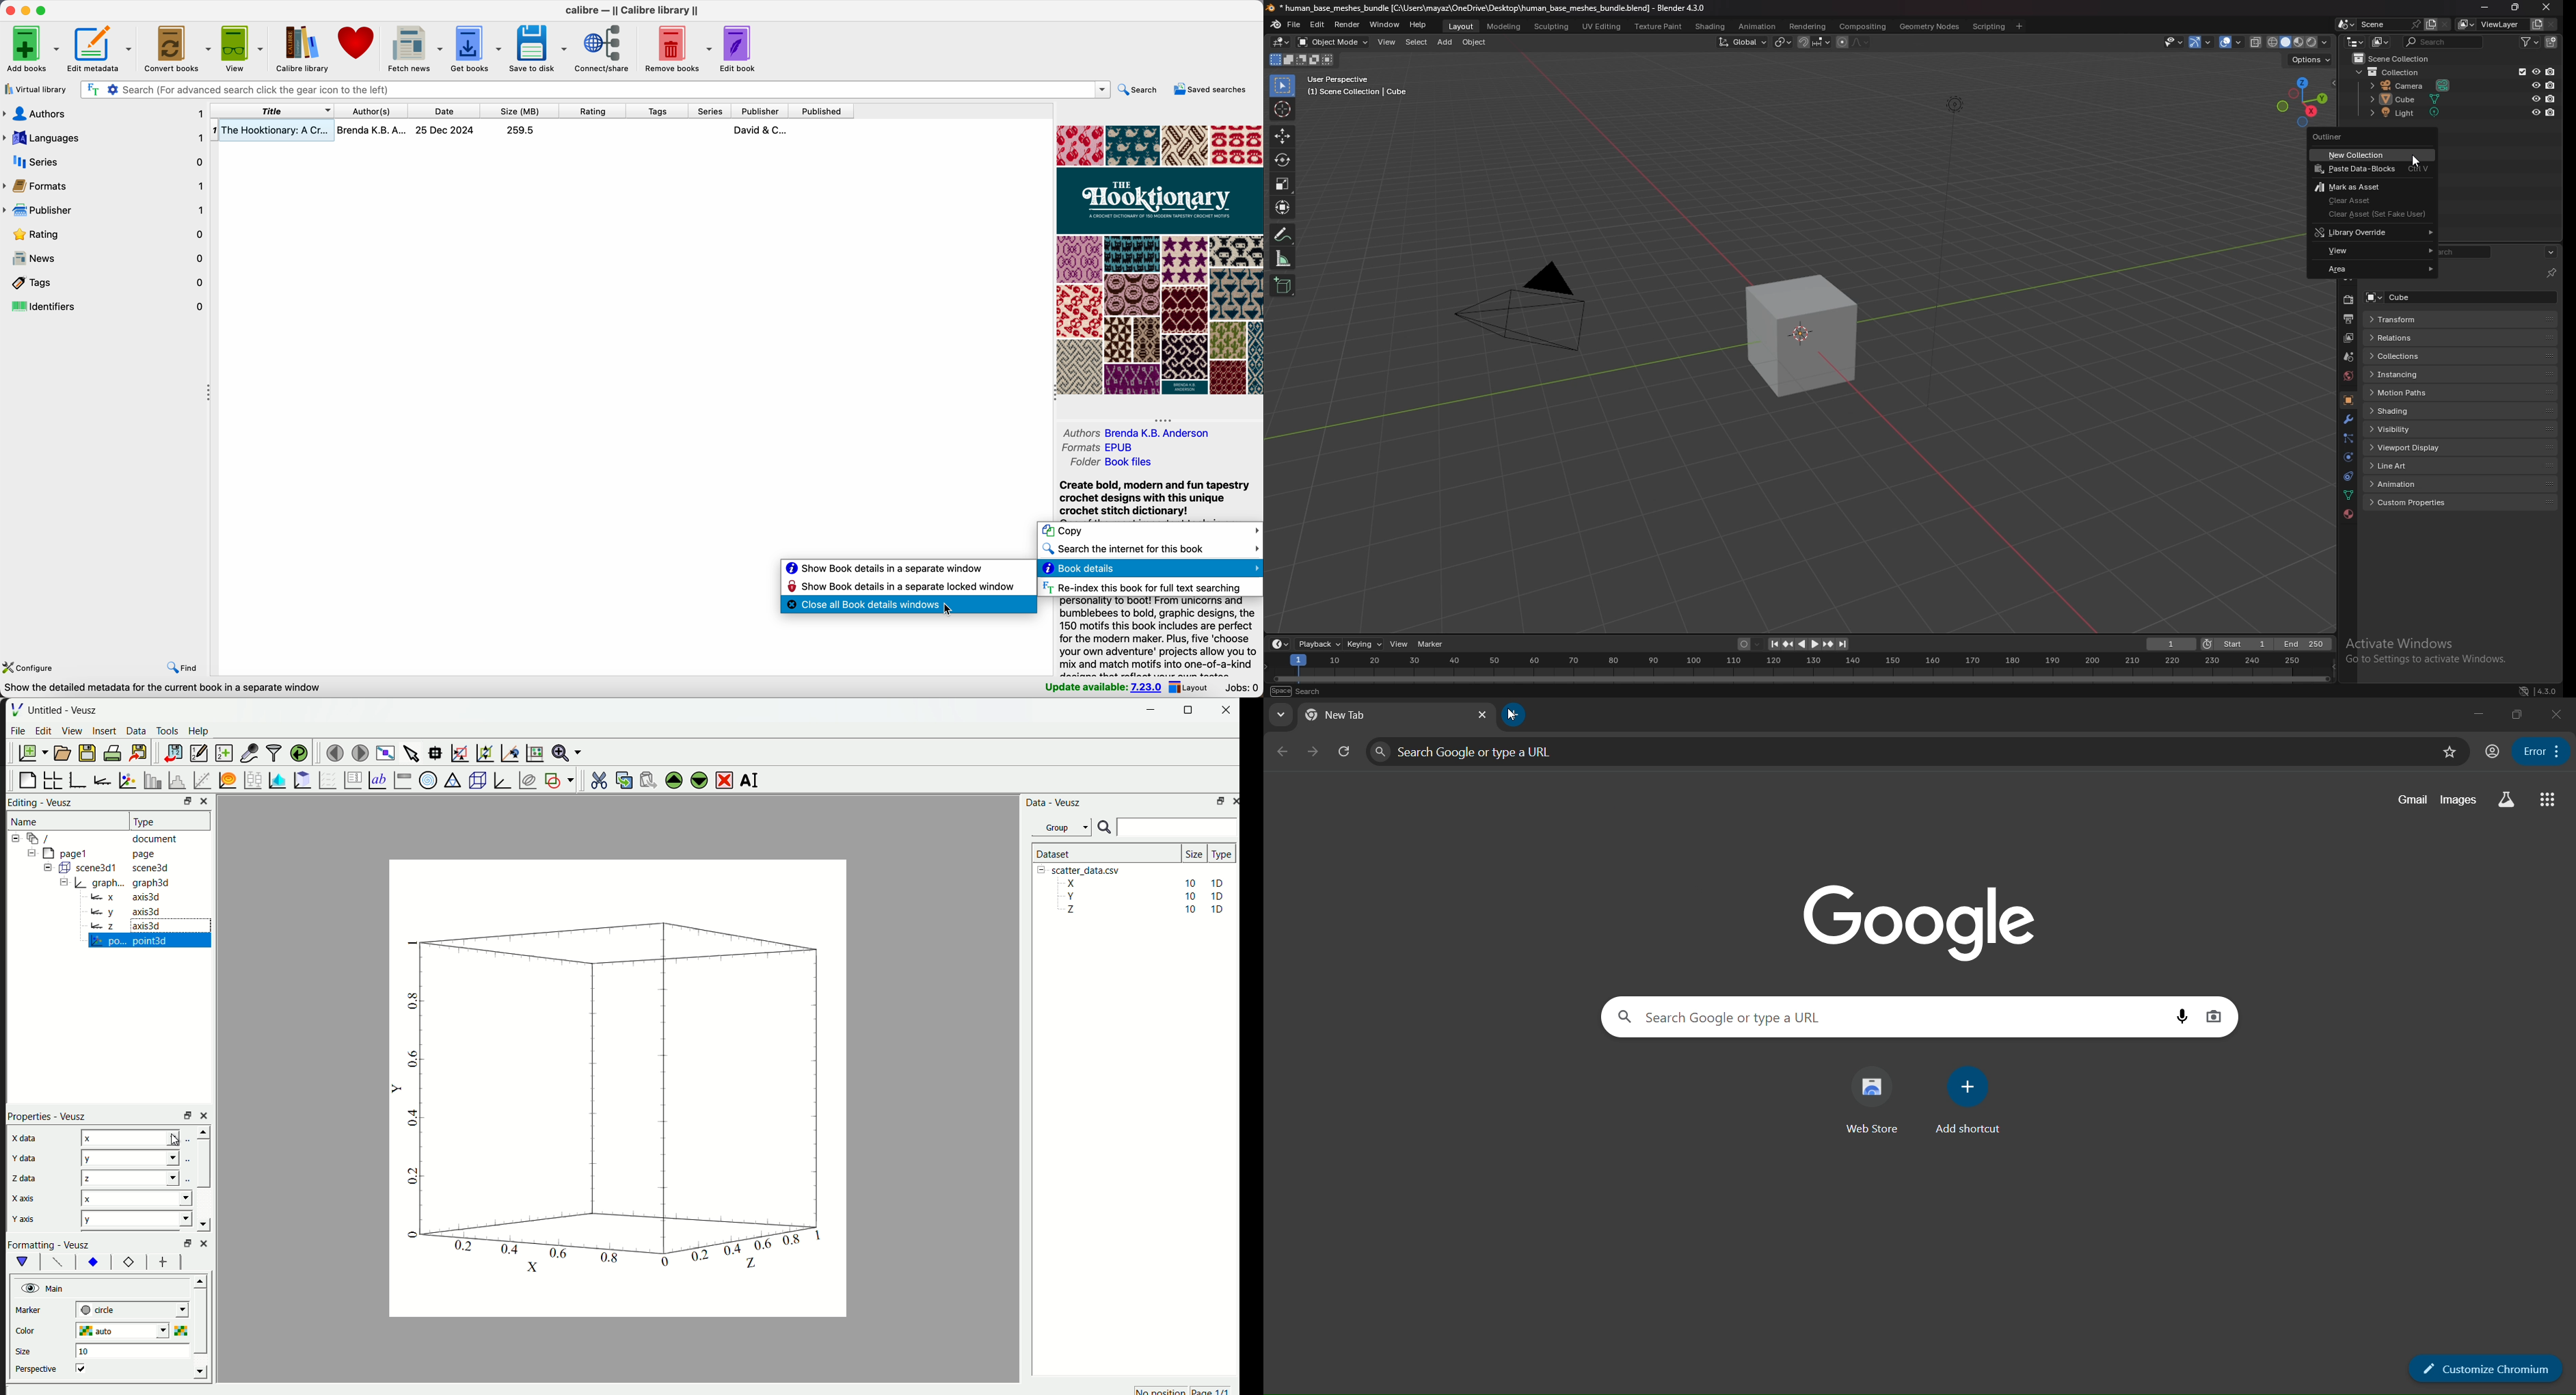  Describe the element at coordinates (483, 754) in the screenshot. I see `zoom out graph axes` at that location.